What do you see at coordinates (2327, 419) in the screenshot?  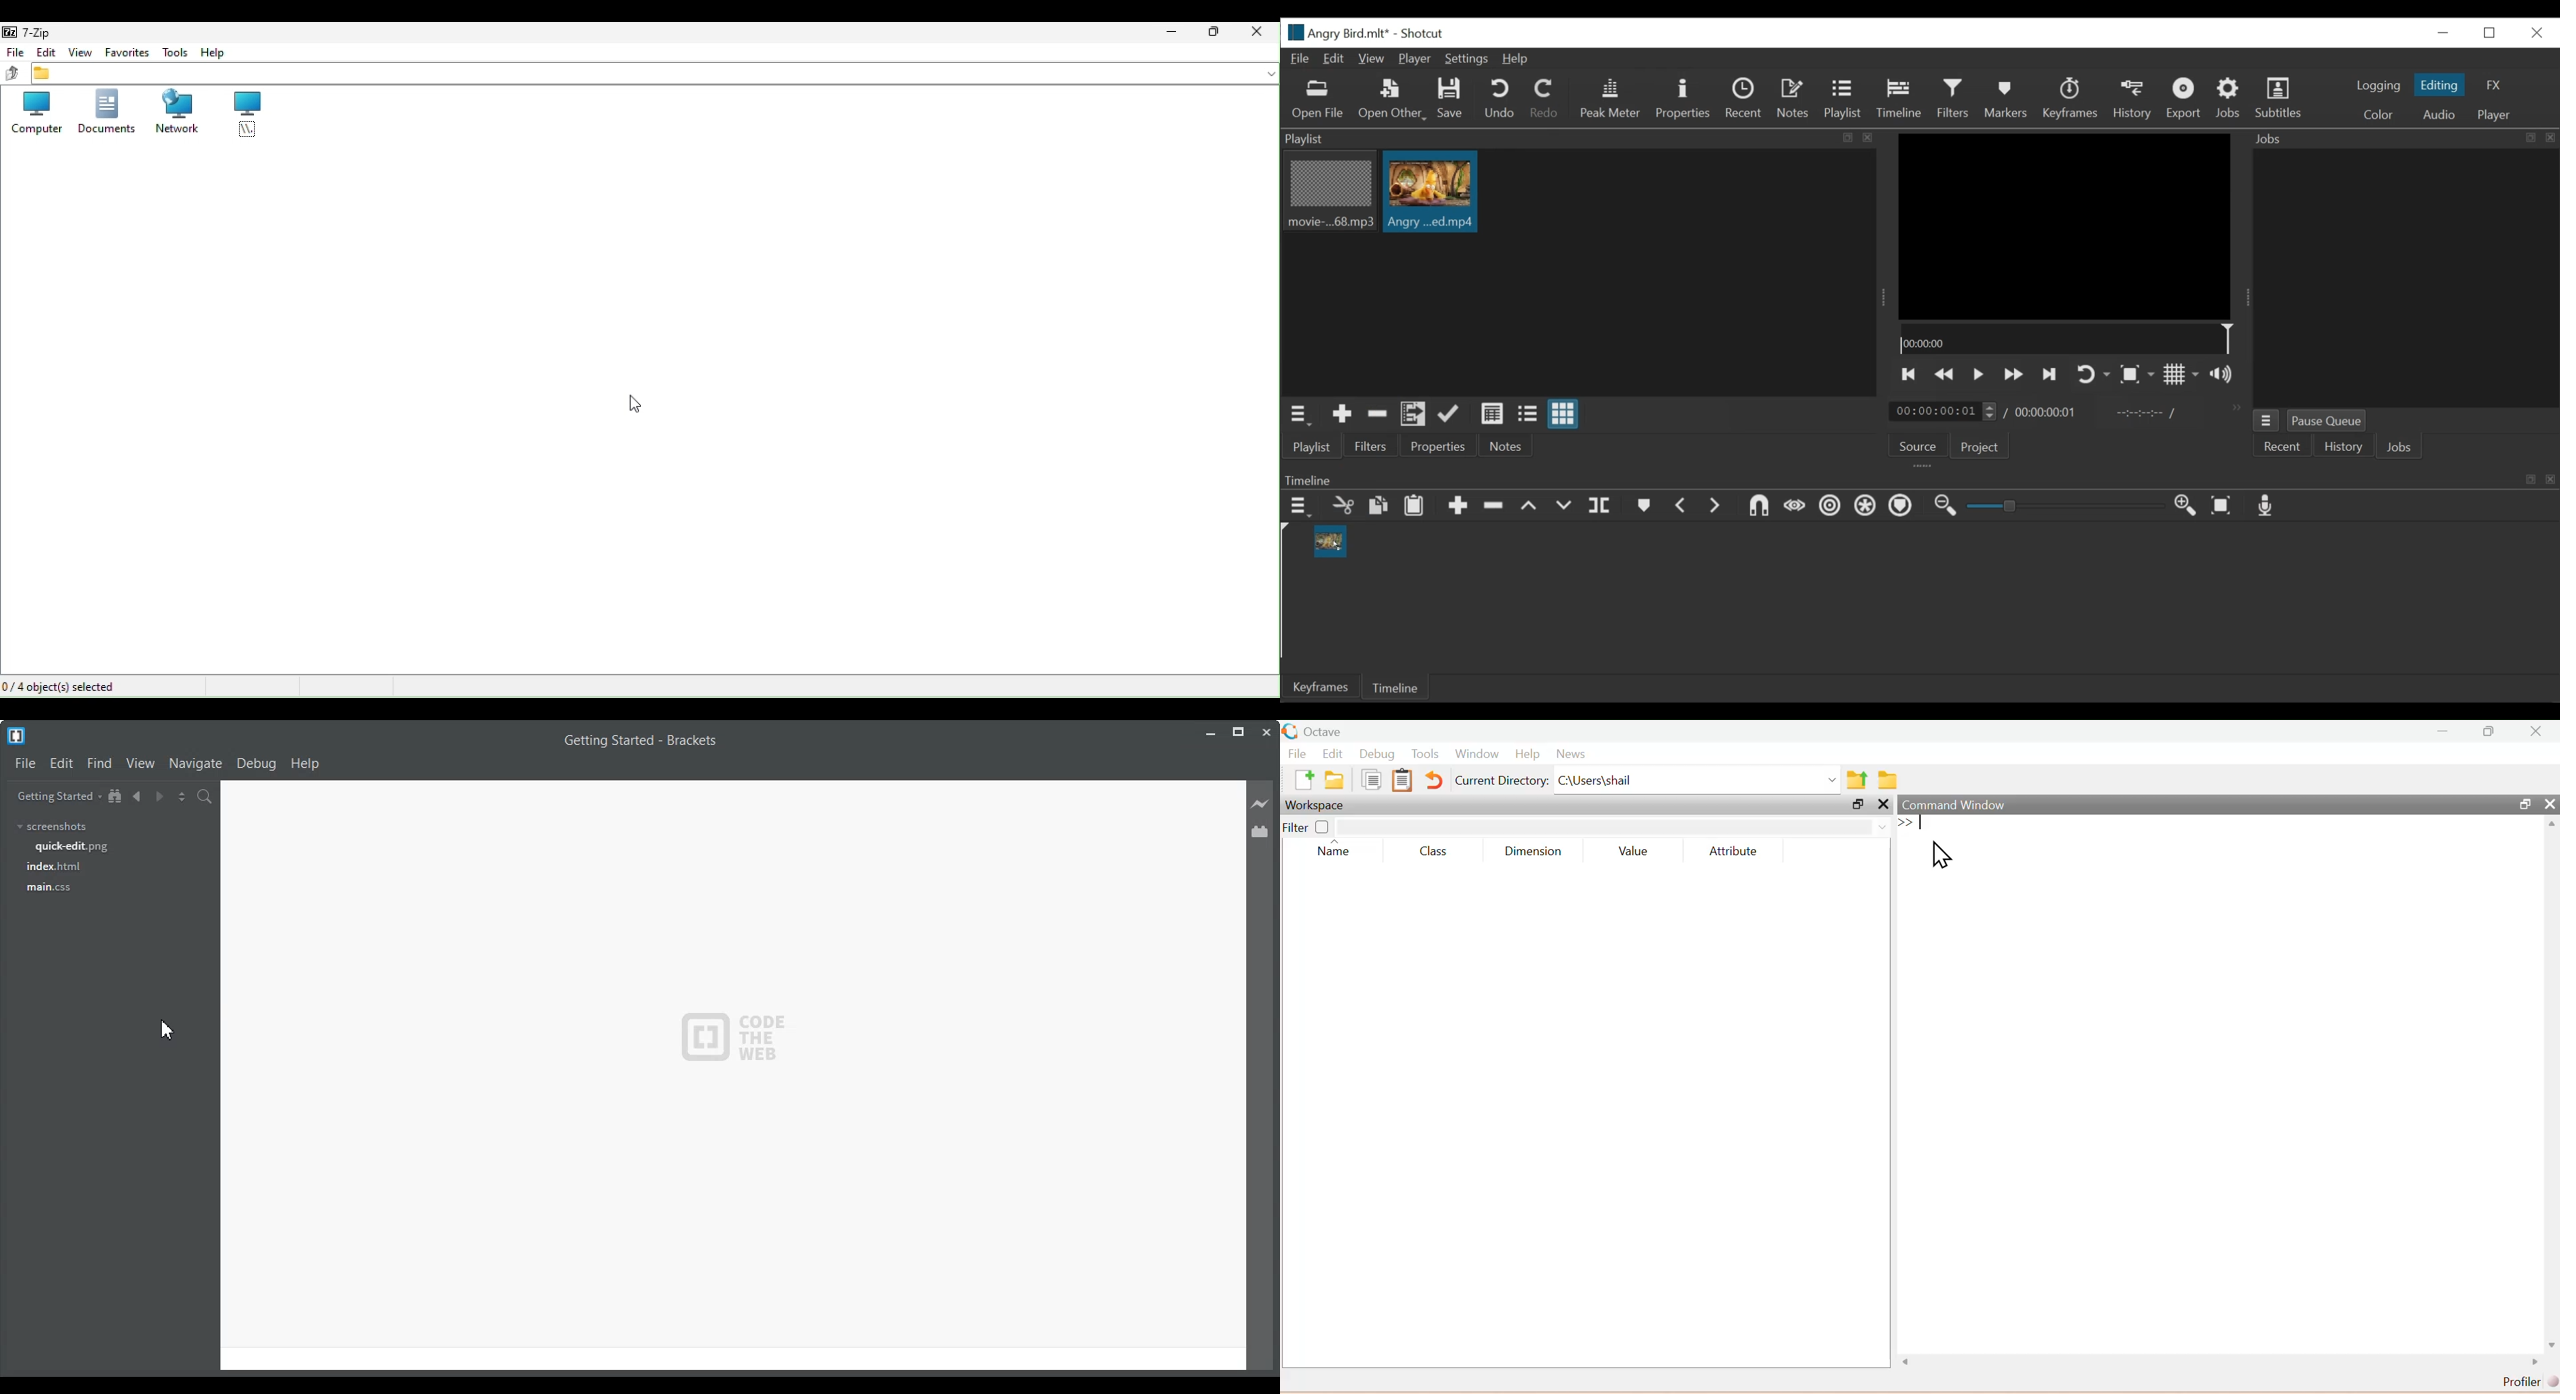 I see `Pause Queue` at bounding box center [2327, 419].